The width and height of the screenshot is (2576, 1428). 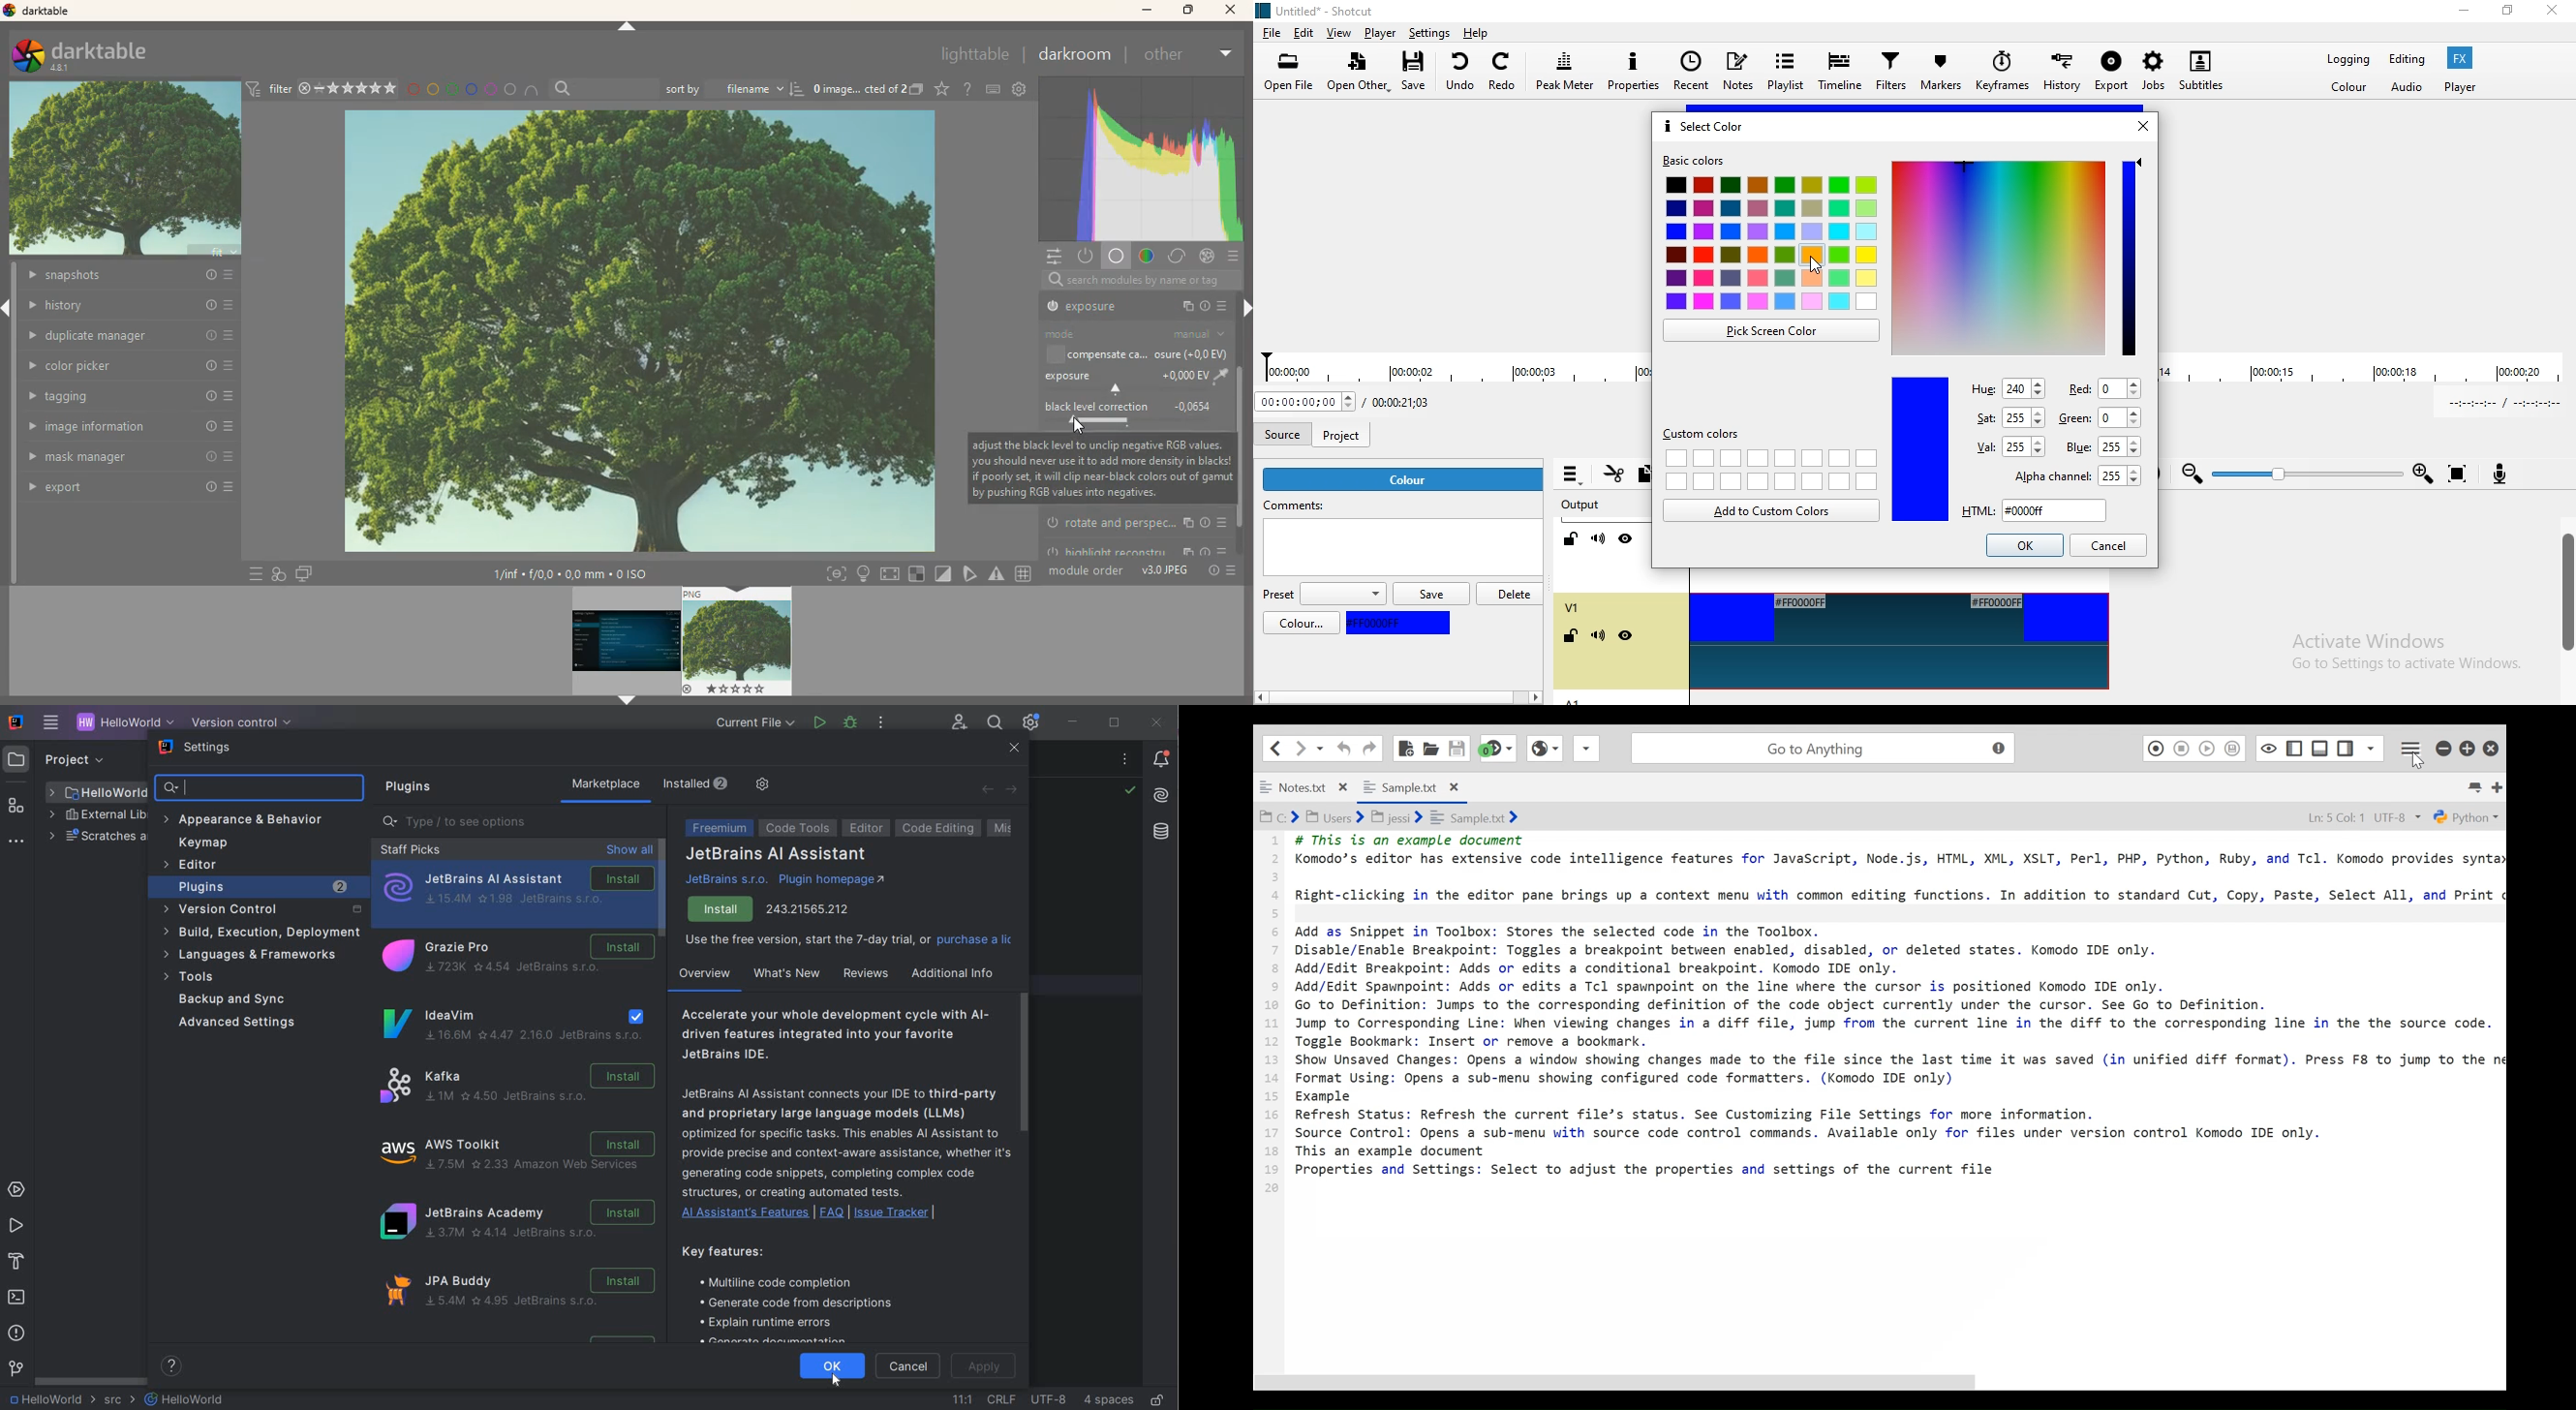 I want to click on mask manager, so click(x=126, y=459).